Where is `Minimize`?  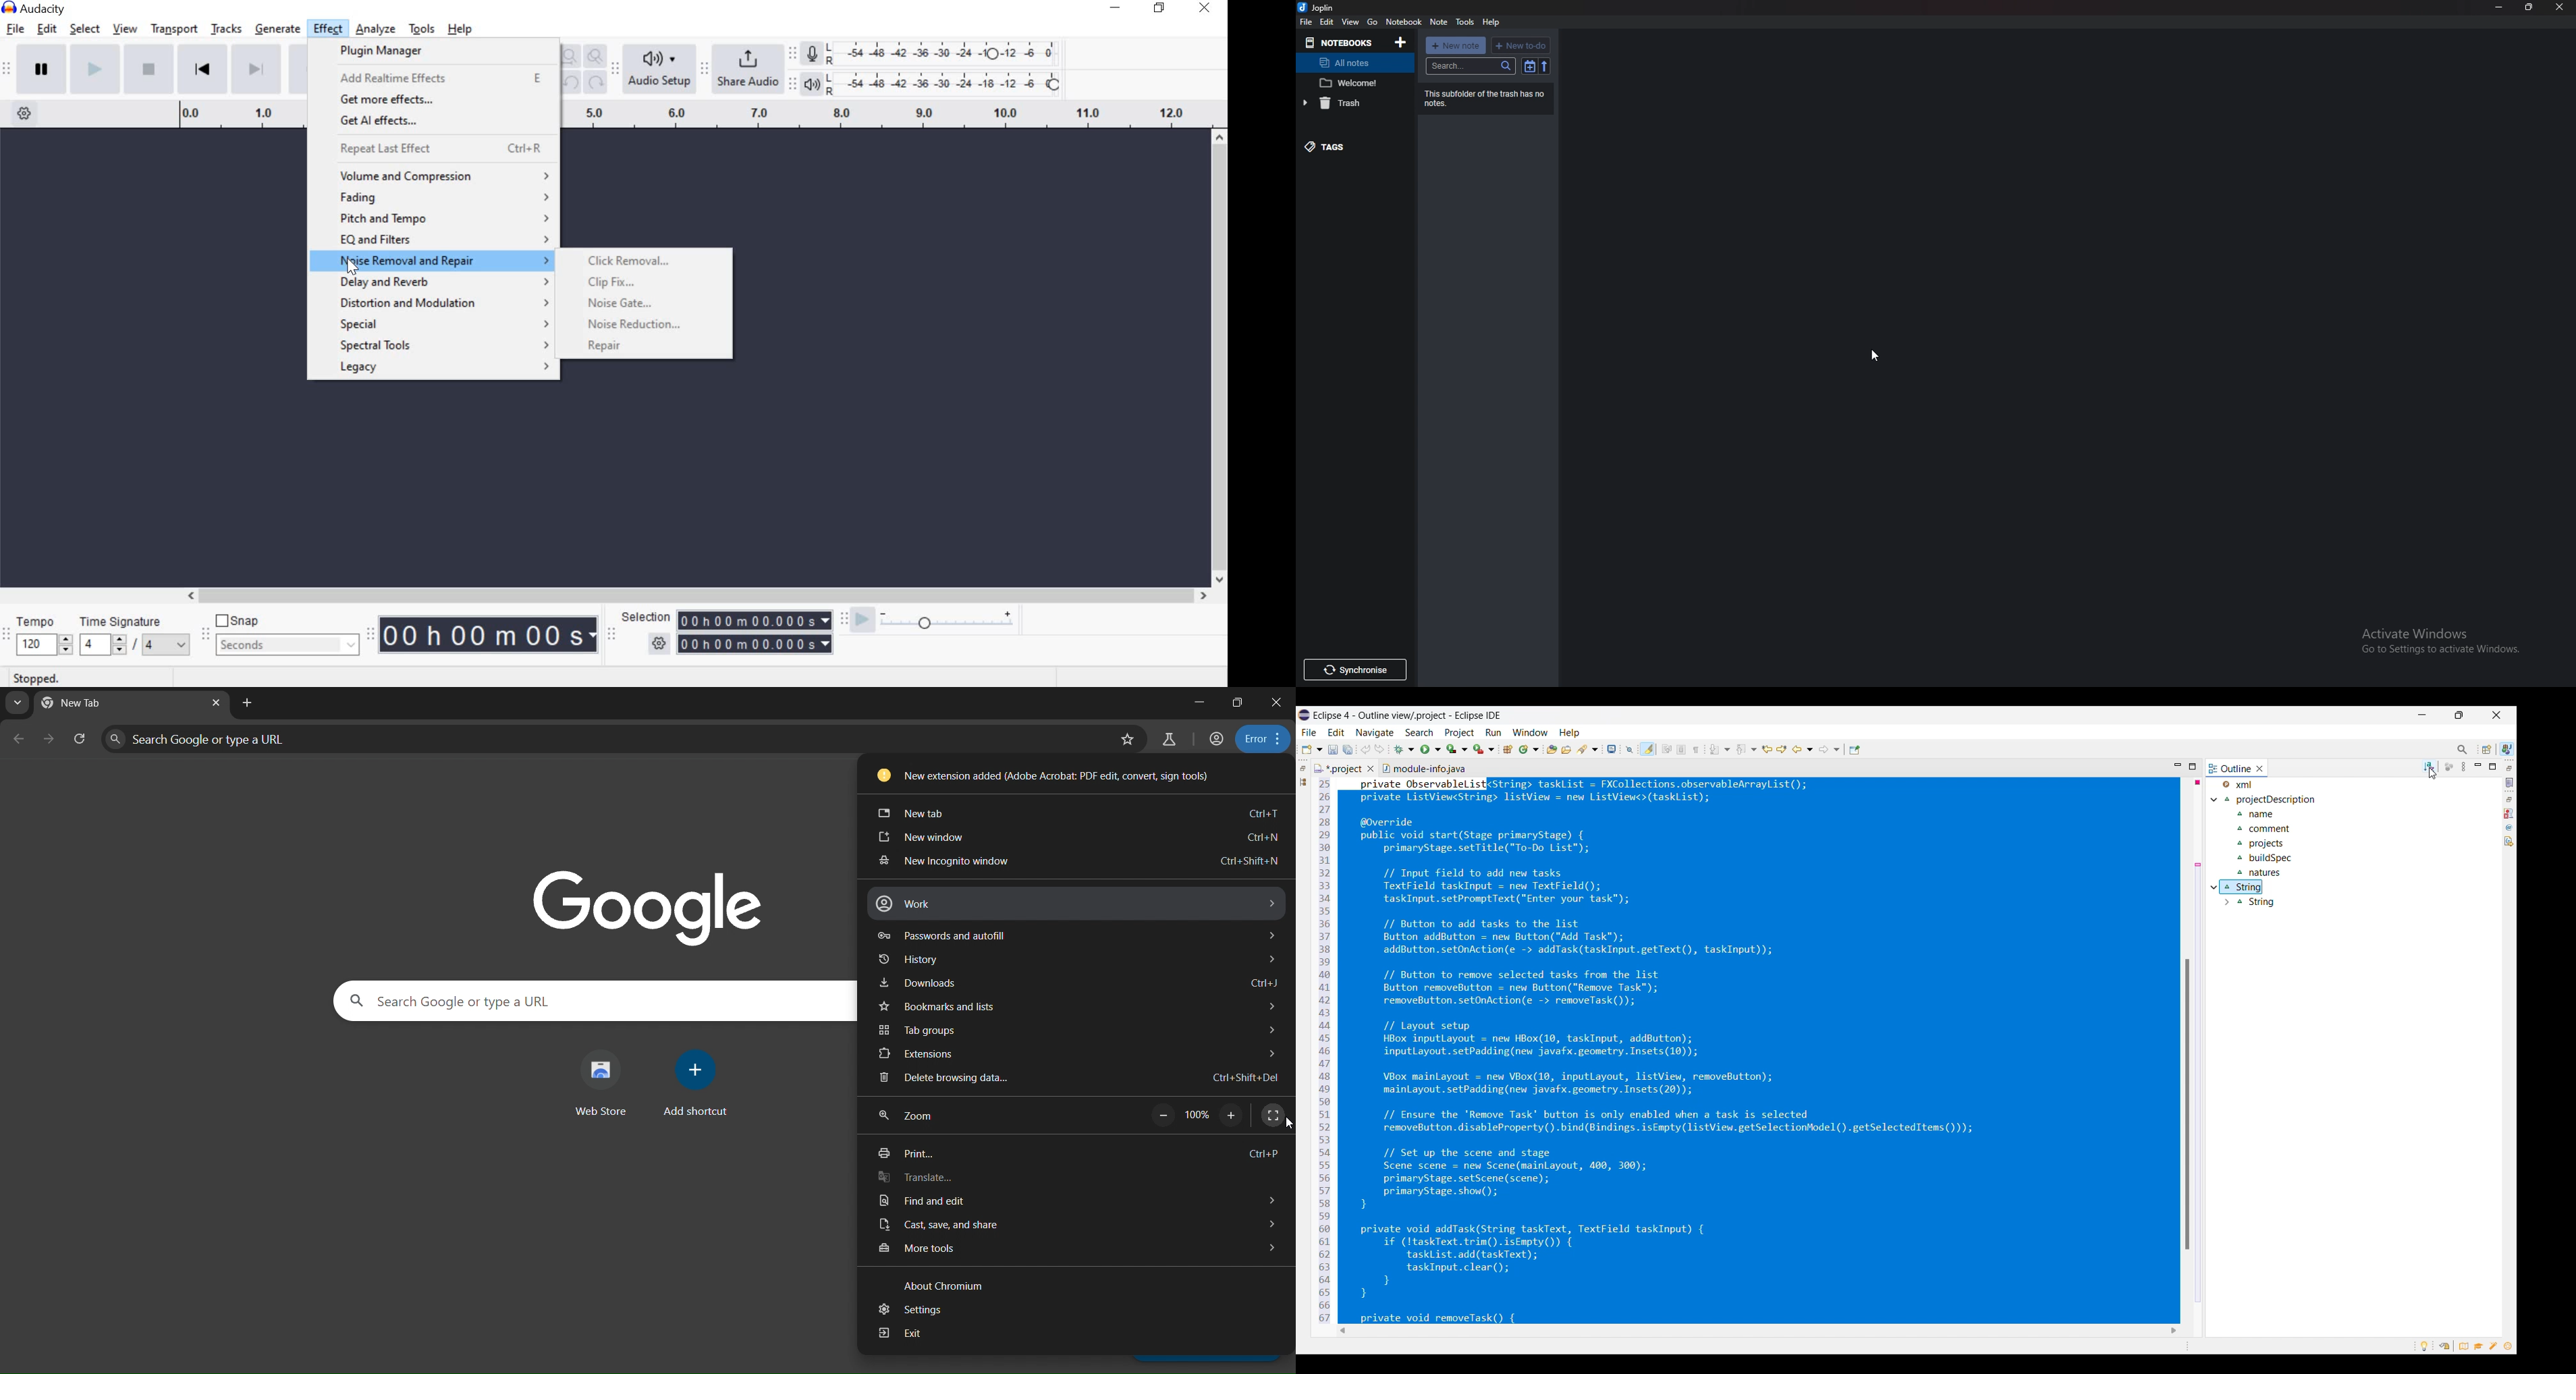
Minimize is located at coordinates (2499, 7).